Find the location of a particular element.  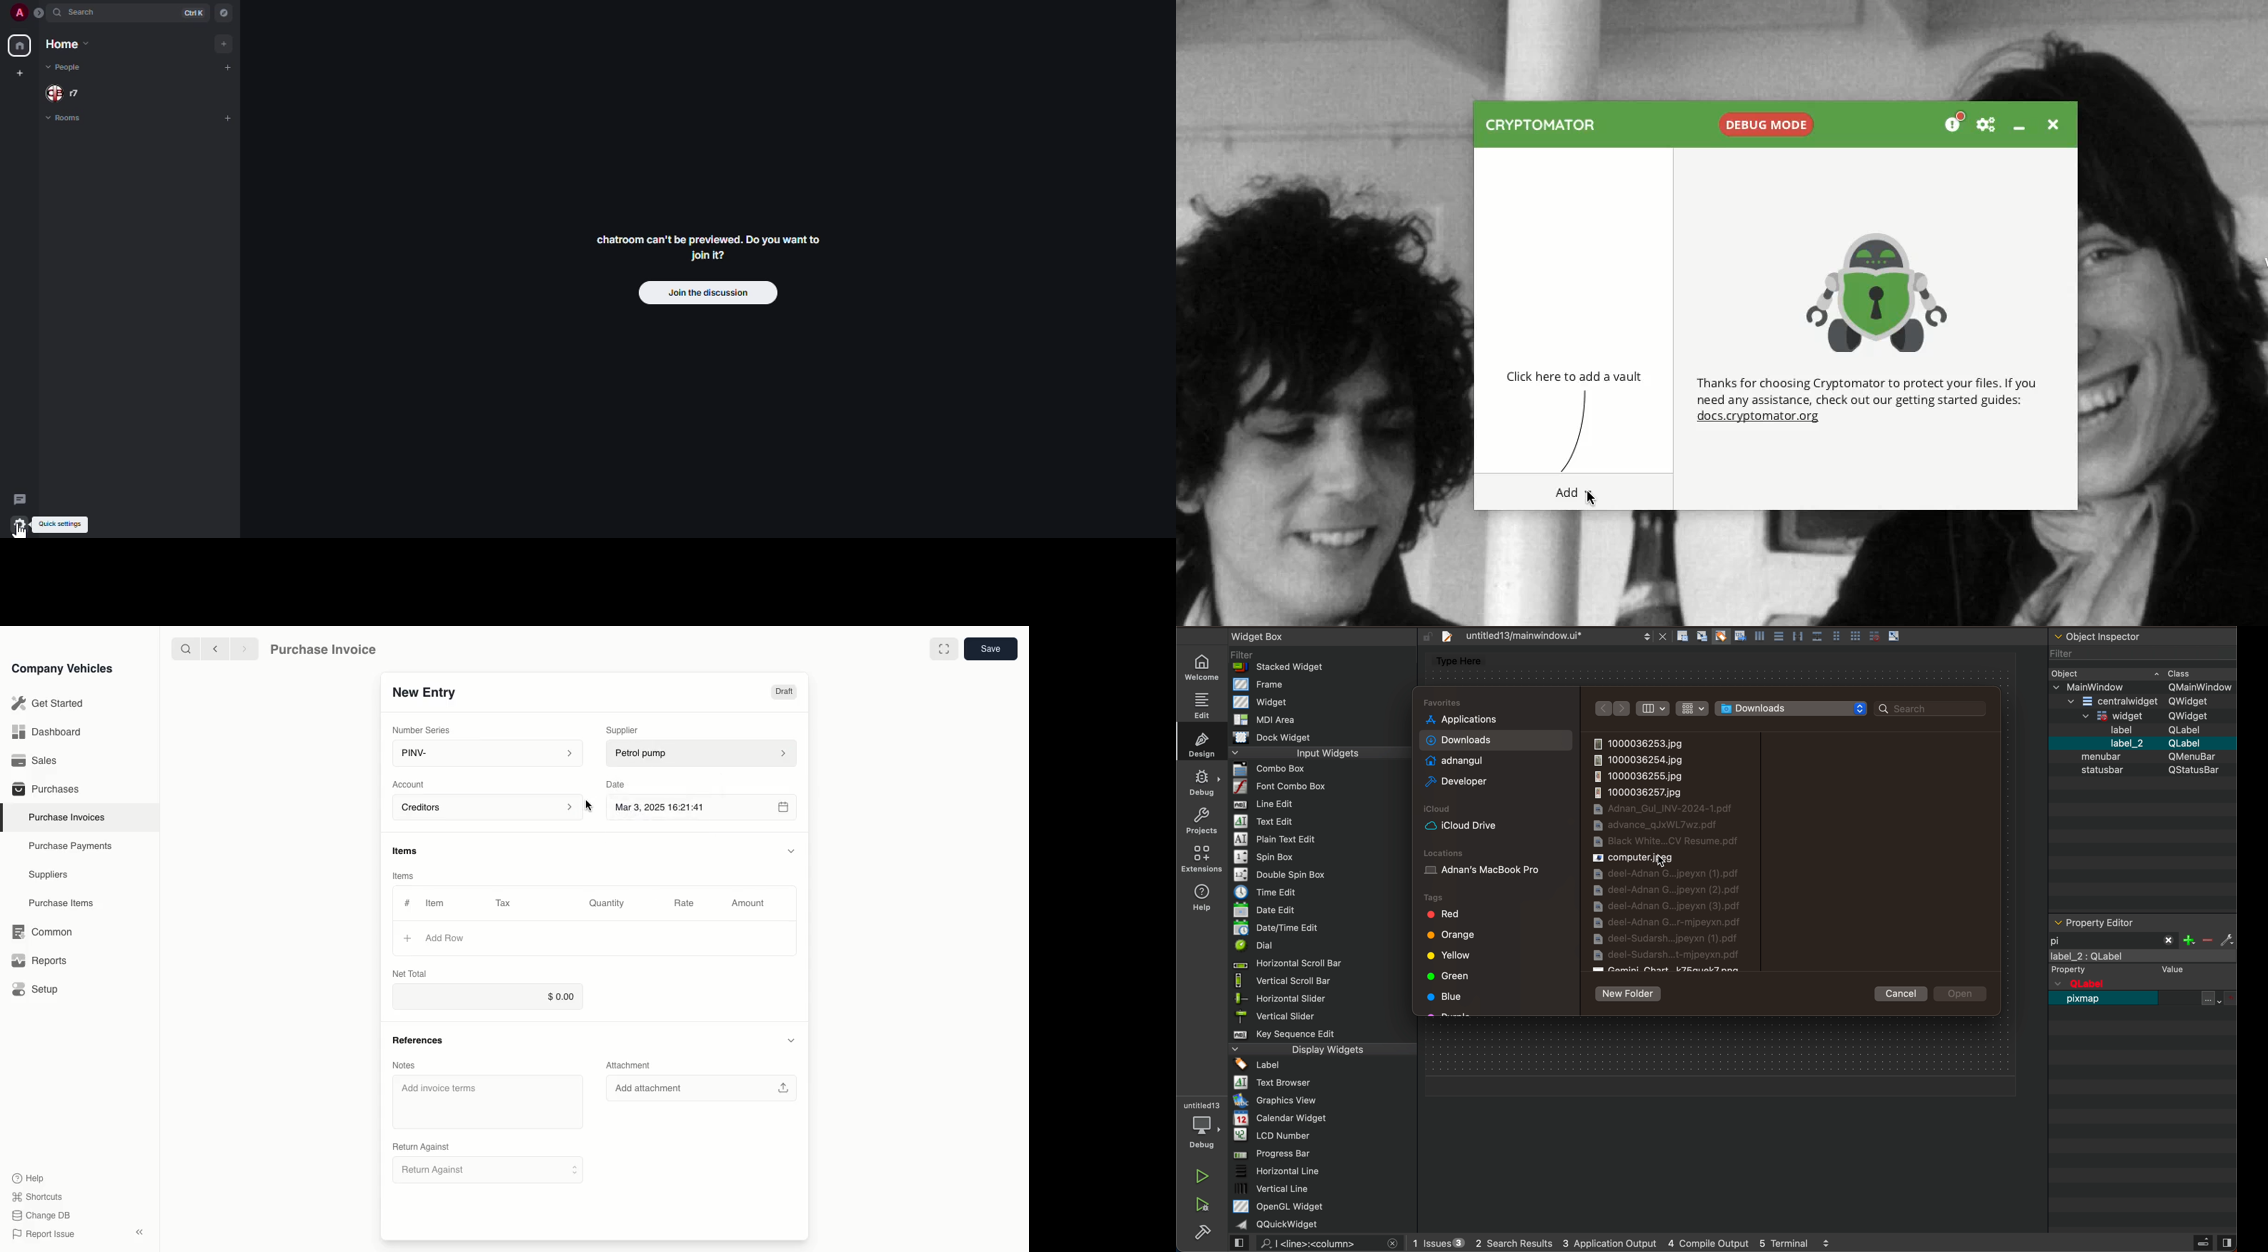

Add attachment is located at coordinates (700, 1087).